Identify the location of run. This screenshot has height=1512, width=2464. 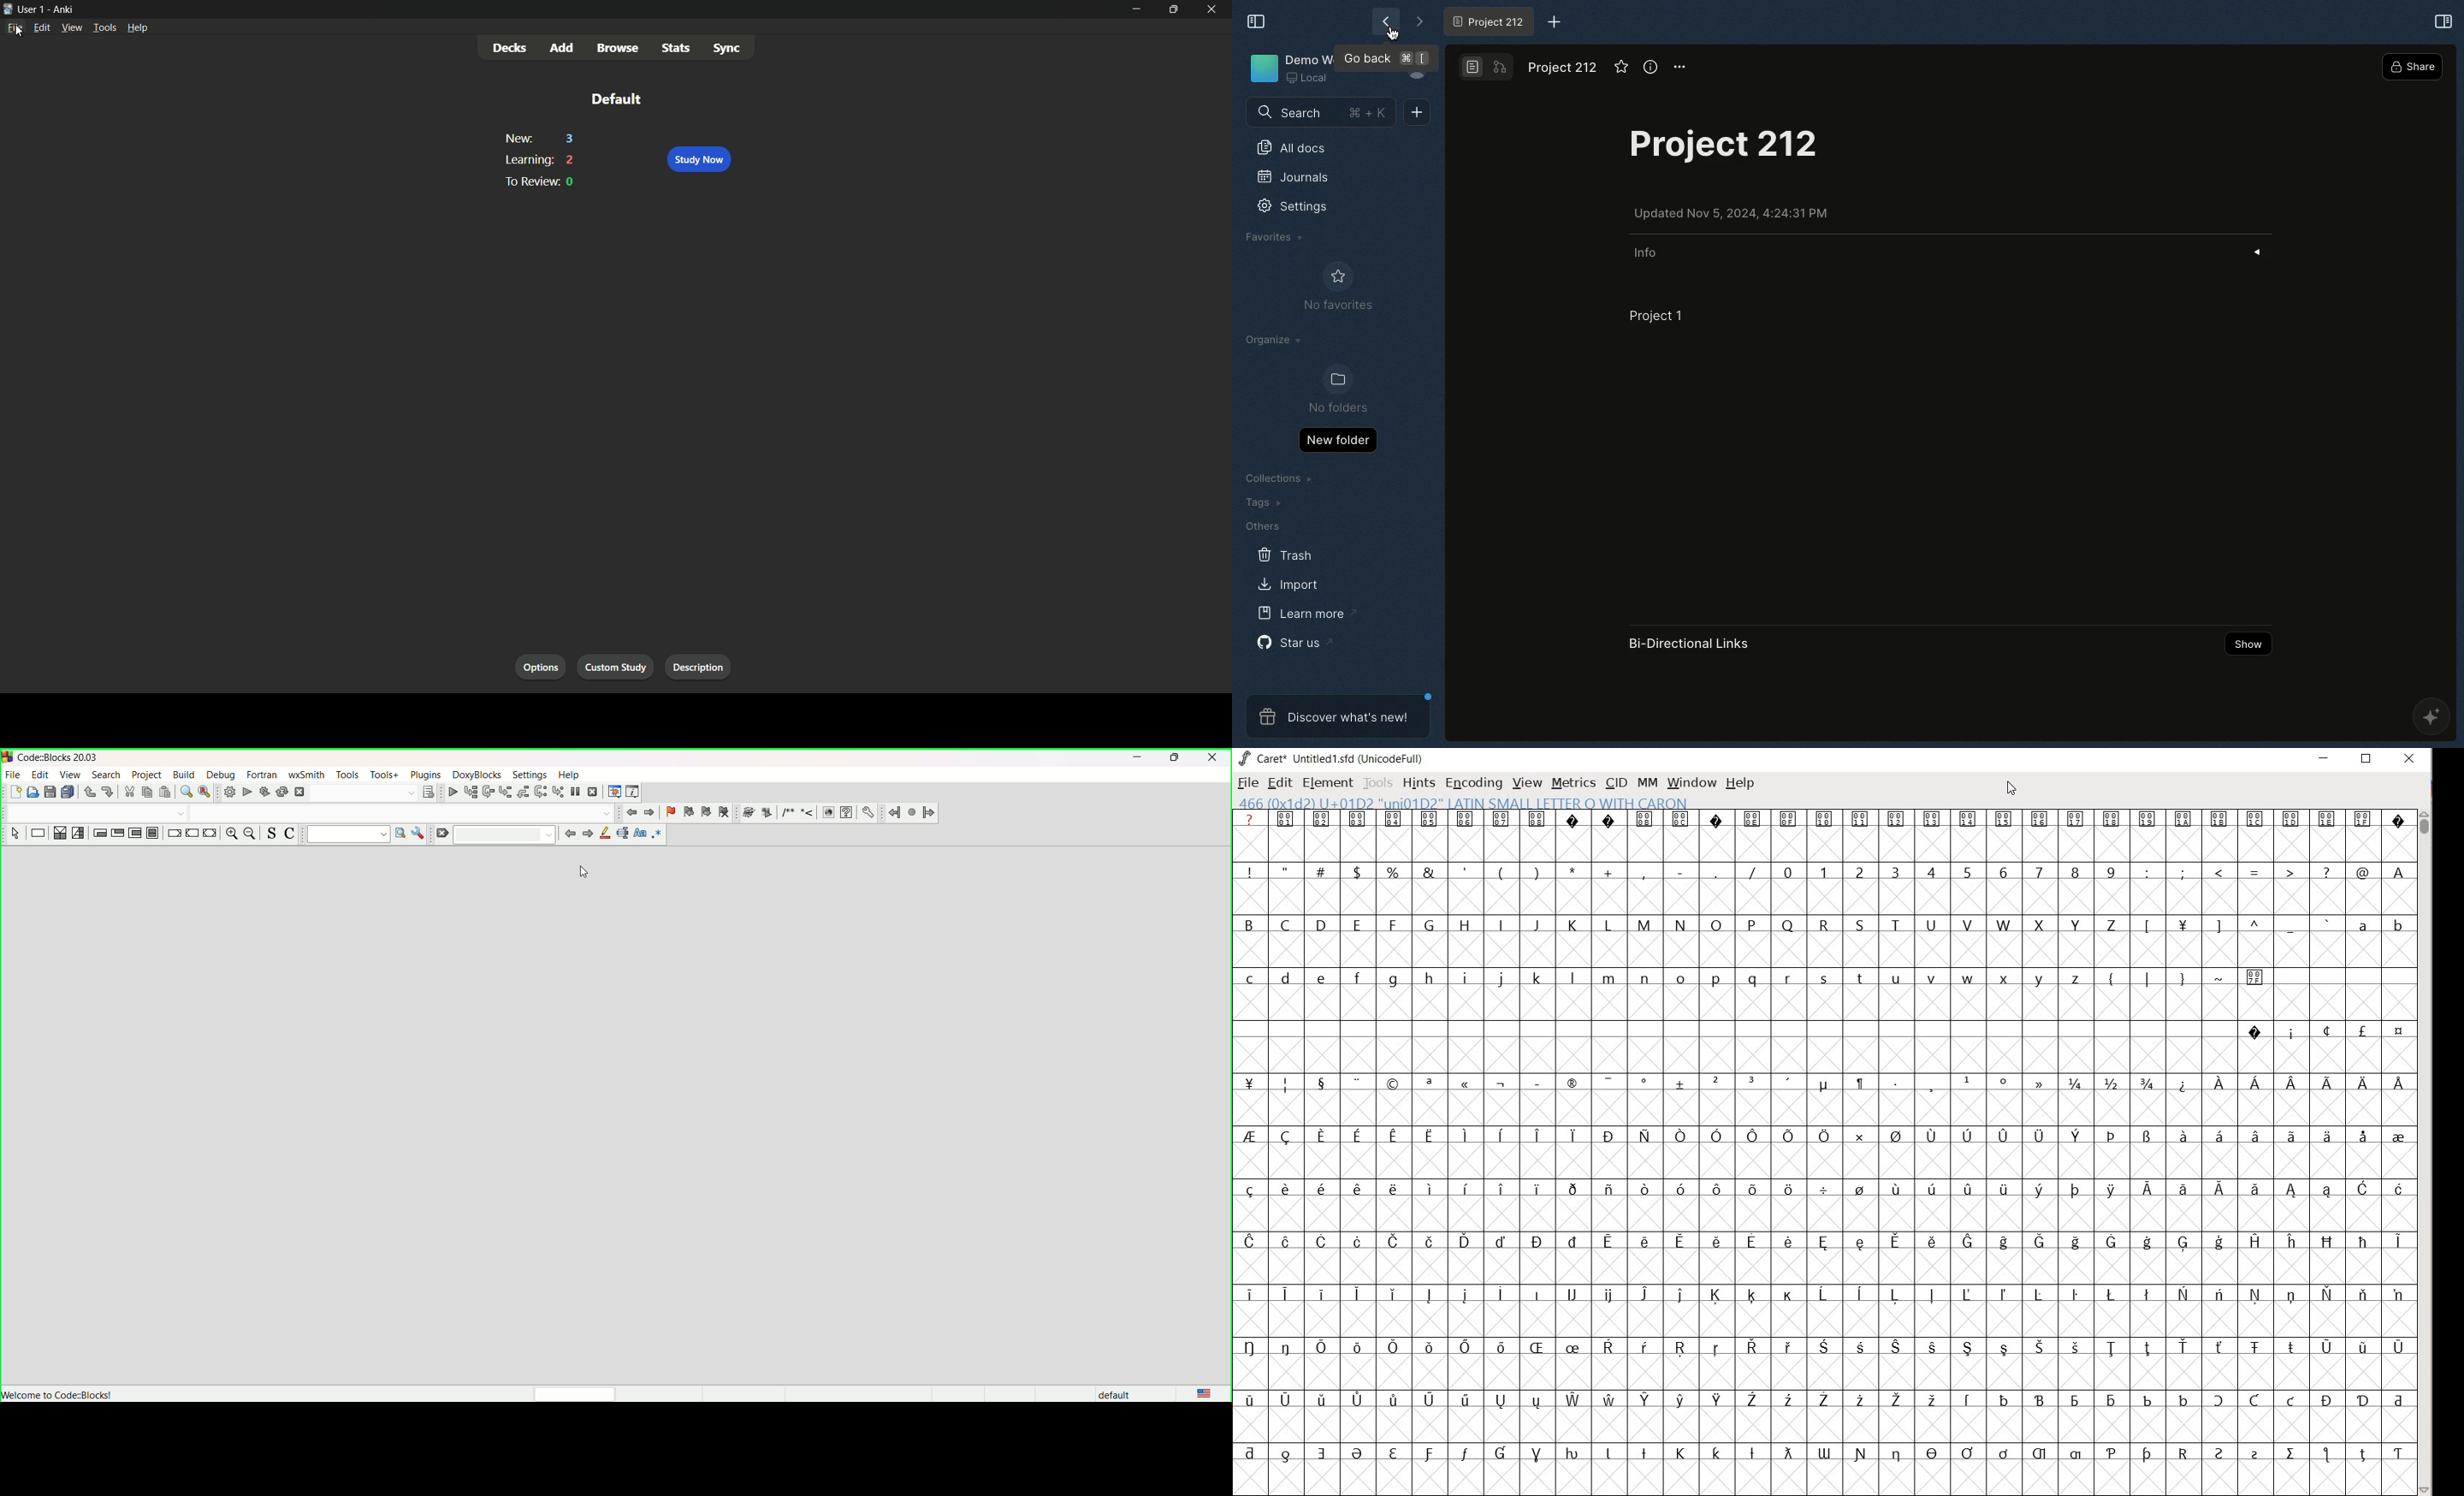
(246, 792).